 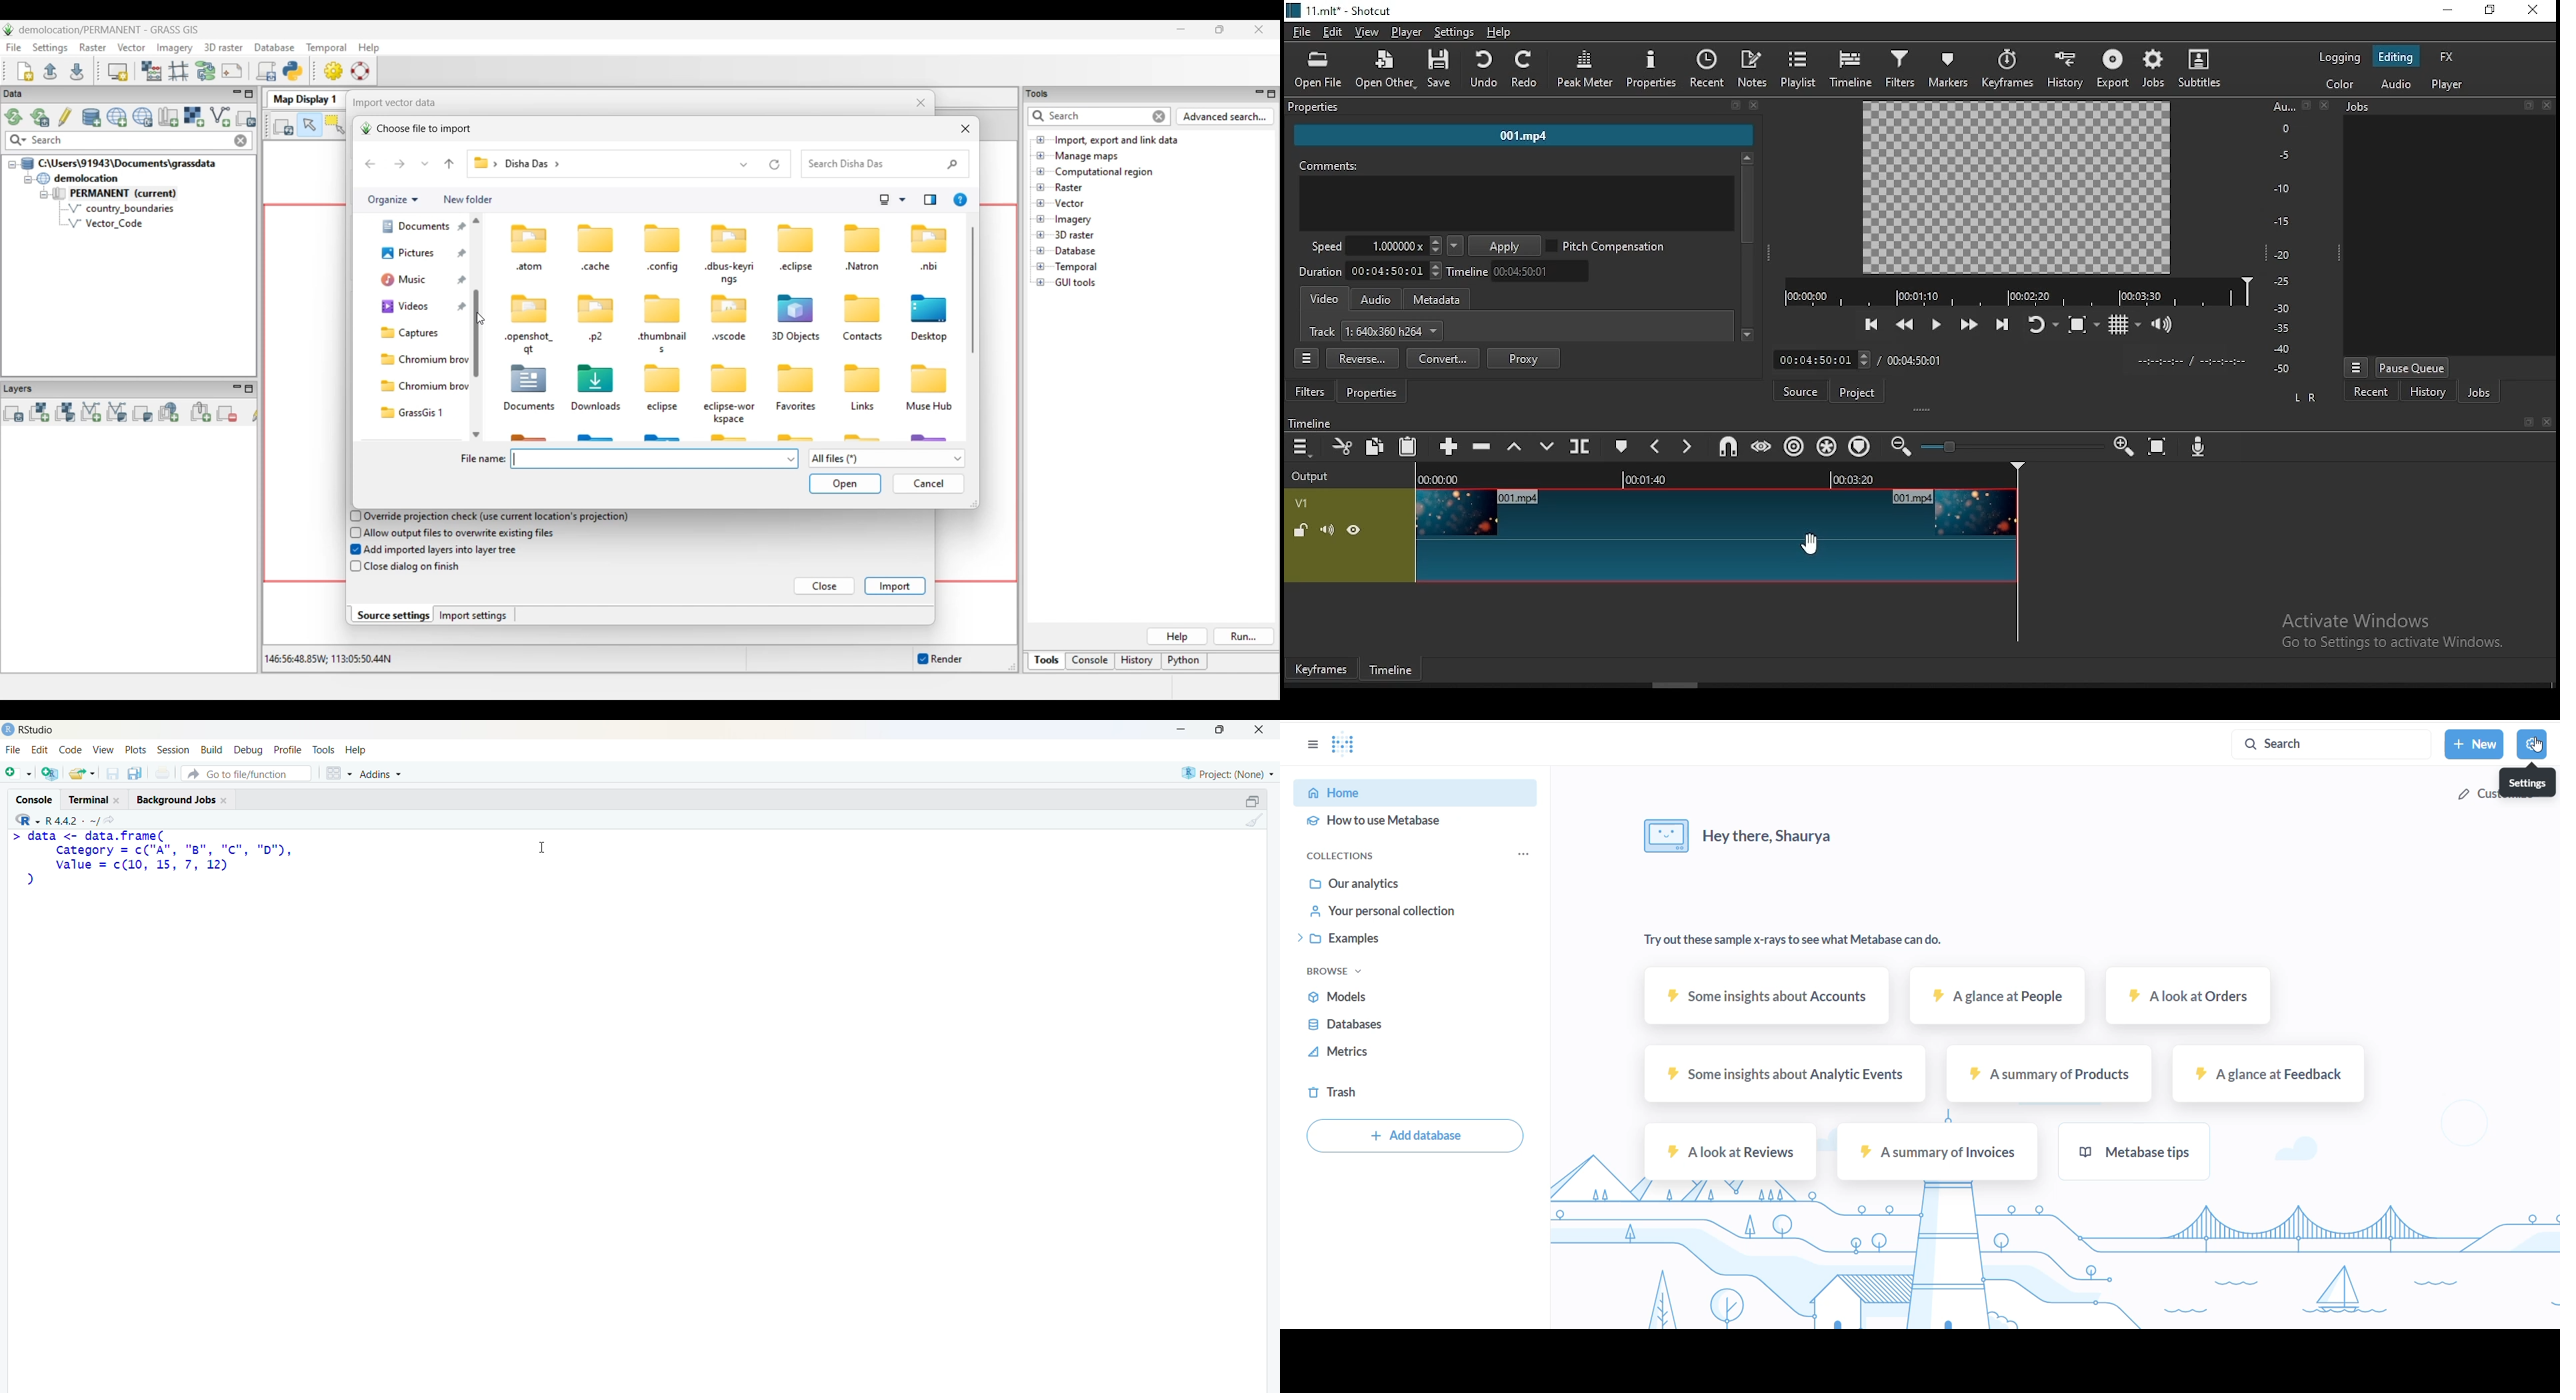 I want to click on minimize, so click(x=1185, y=729).